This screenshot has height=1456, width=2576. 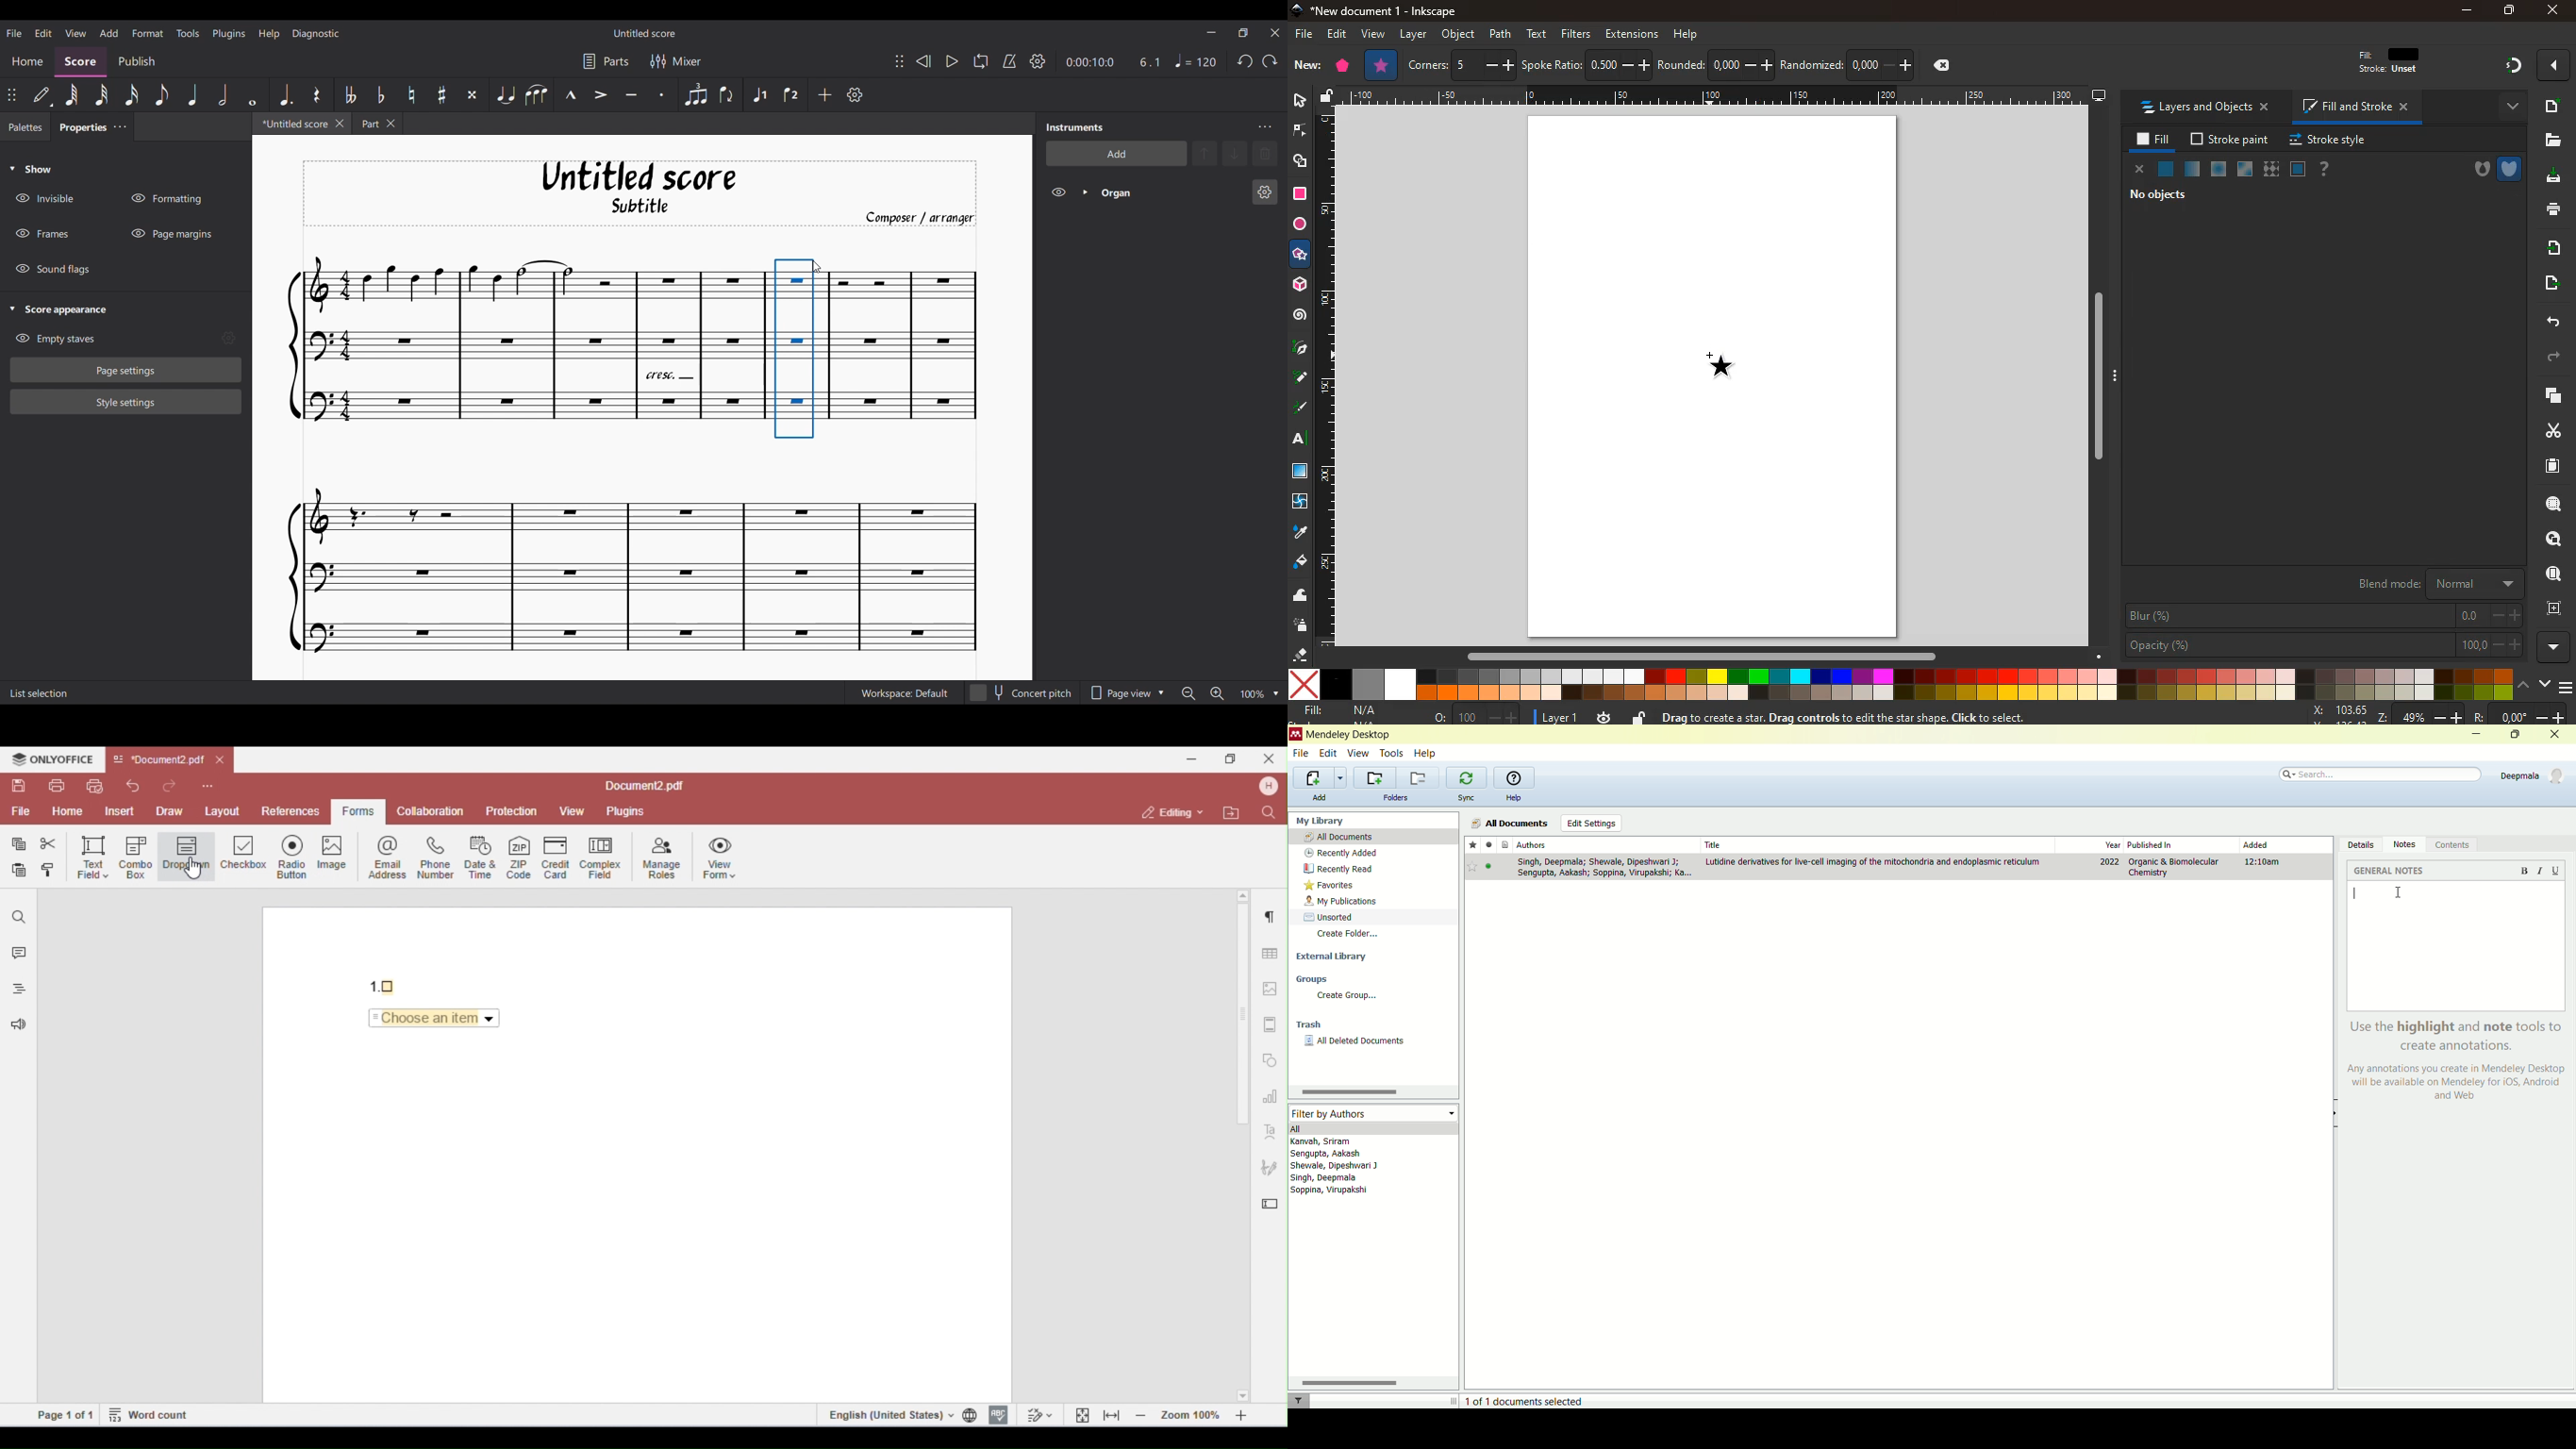 What do you see at coordinates (1171, 193) in the screenshot?
I see `Current instrument` at bounding box center [1171, 193].